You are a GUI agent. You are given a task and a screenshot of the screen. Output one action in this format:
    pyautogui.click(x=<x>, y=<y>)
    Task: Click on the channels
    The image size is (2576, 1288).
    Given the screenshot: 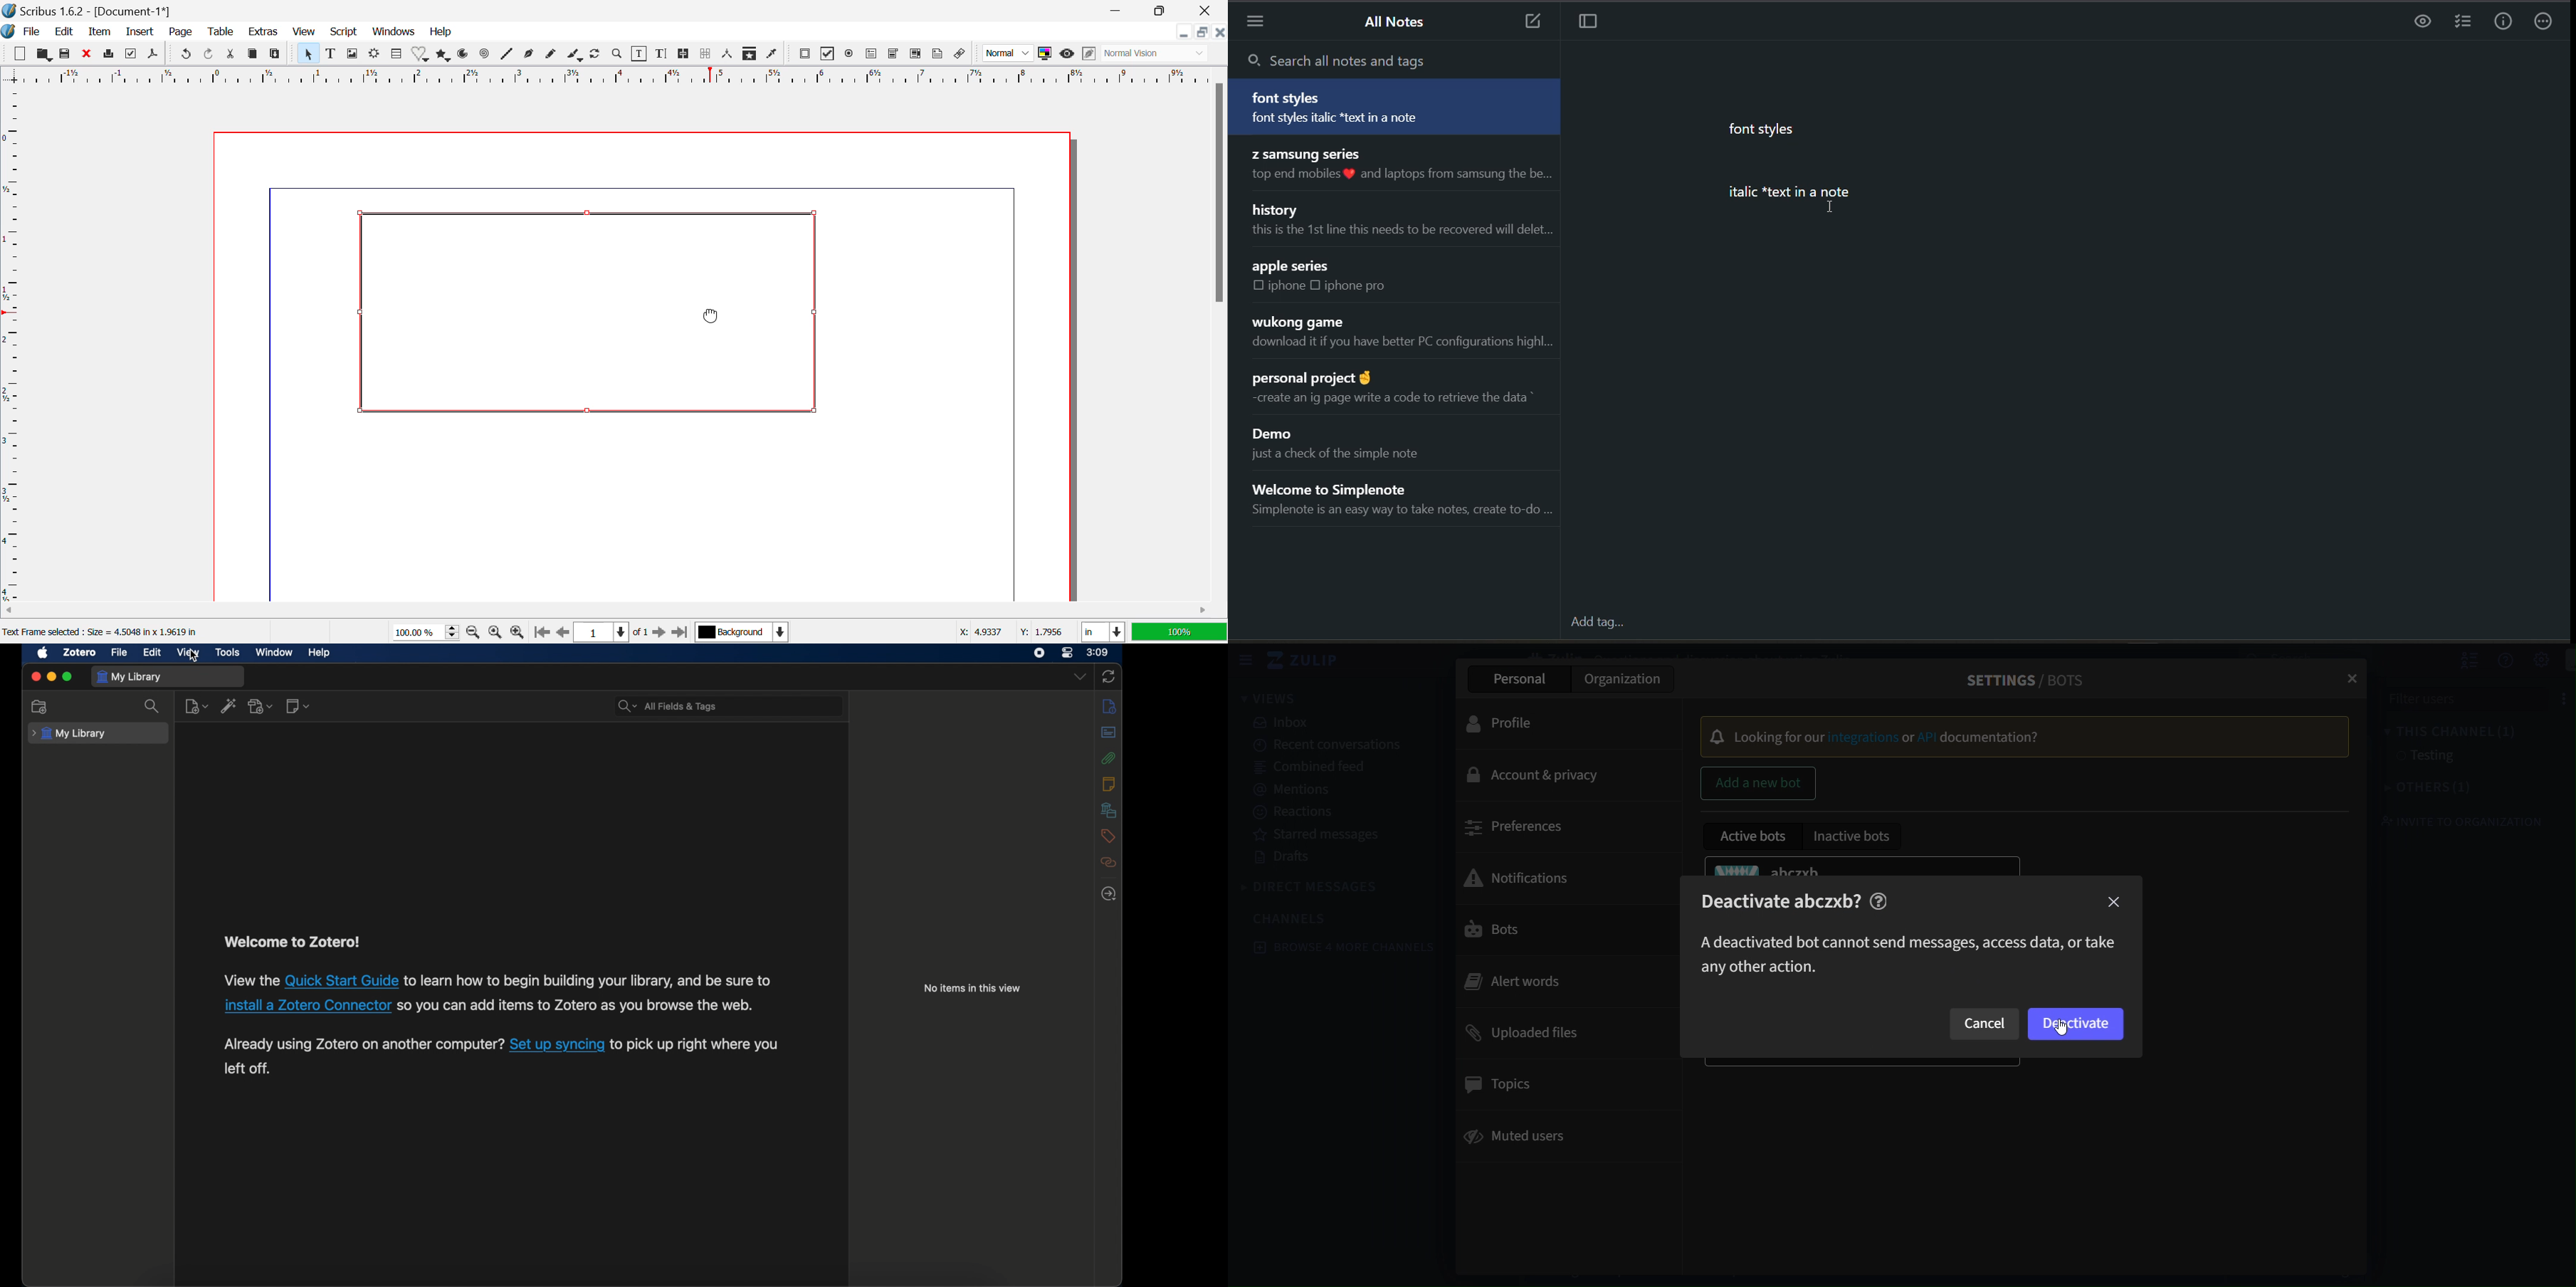 What is the action you would take?
    pyautogui.click(x=1290, y=918)
    